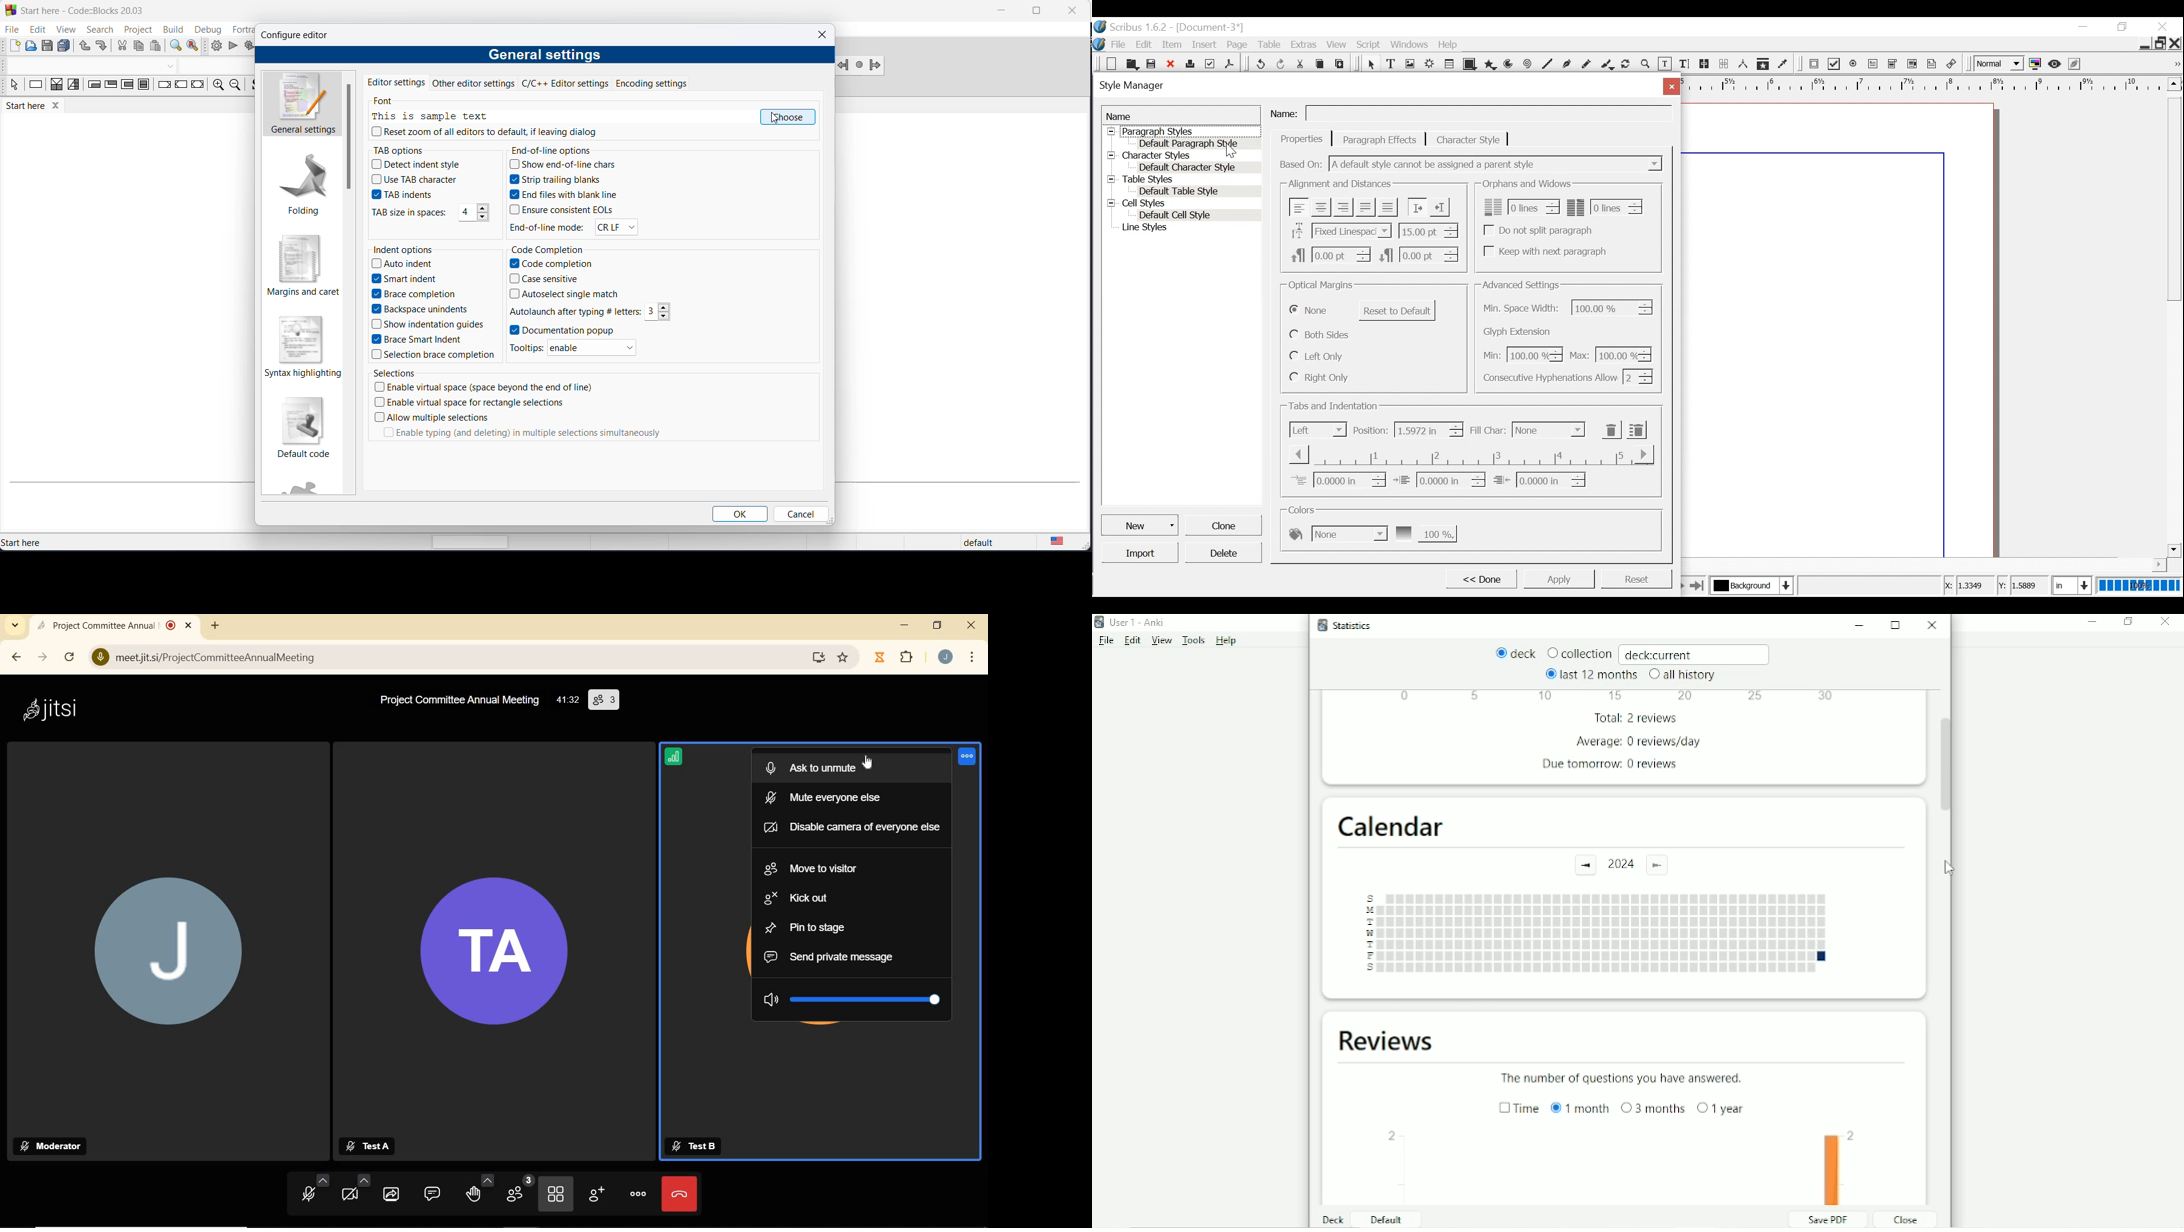 This screenshot has height=1232, width=2184. What do you see at coordinates (906, 625) in the screenshot?
I see `MINIMIZE` at bounding box center [906, 625].